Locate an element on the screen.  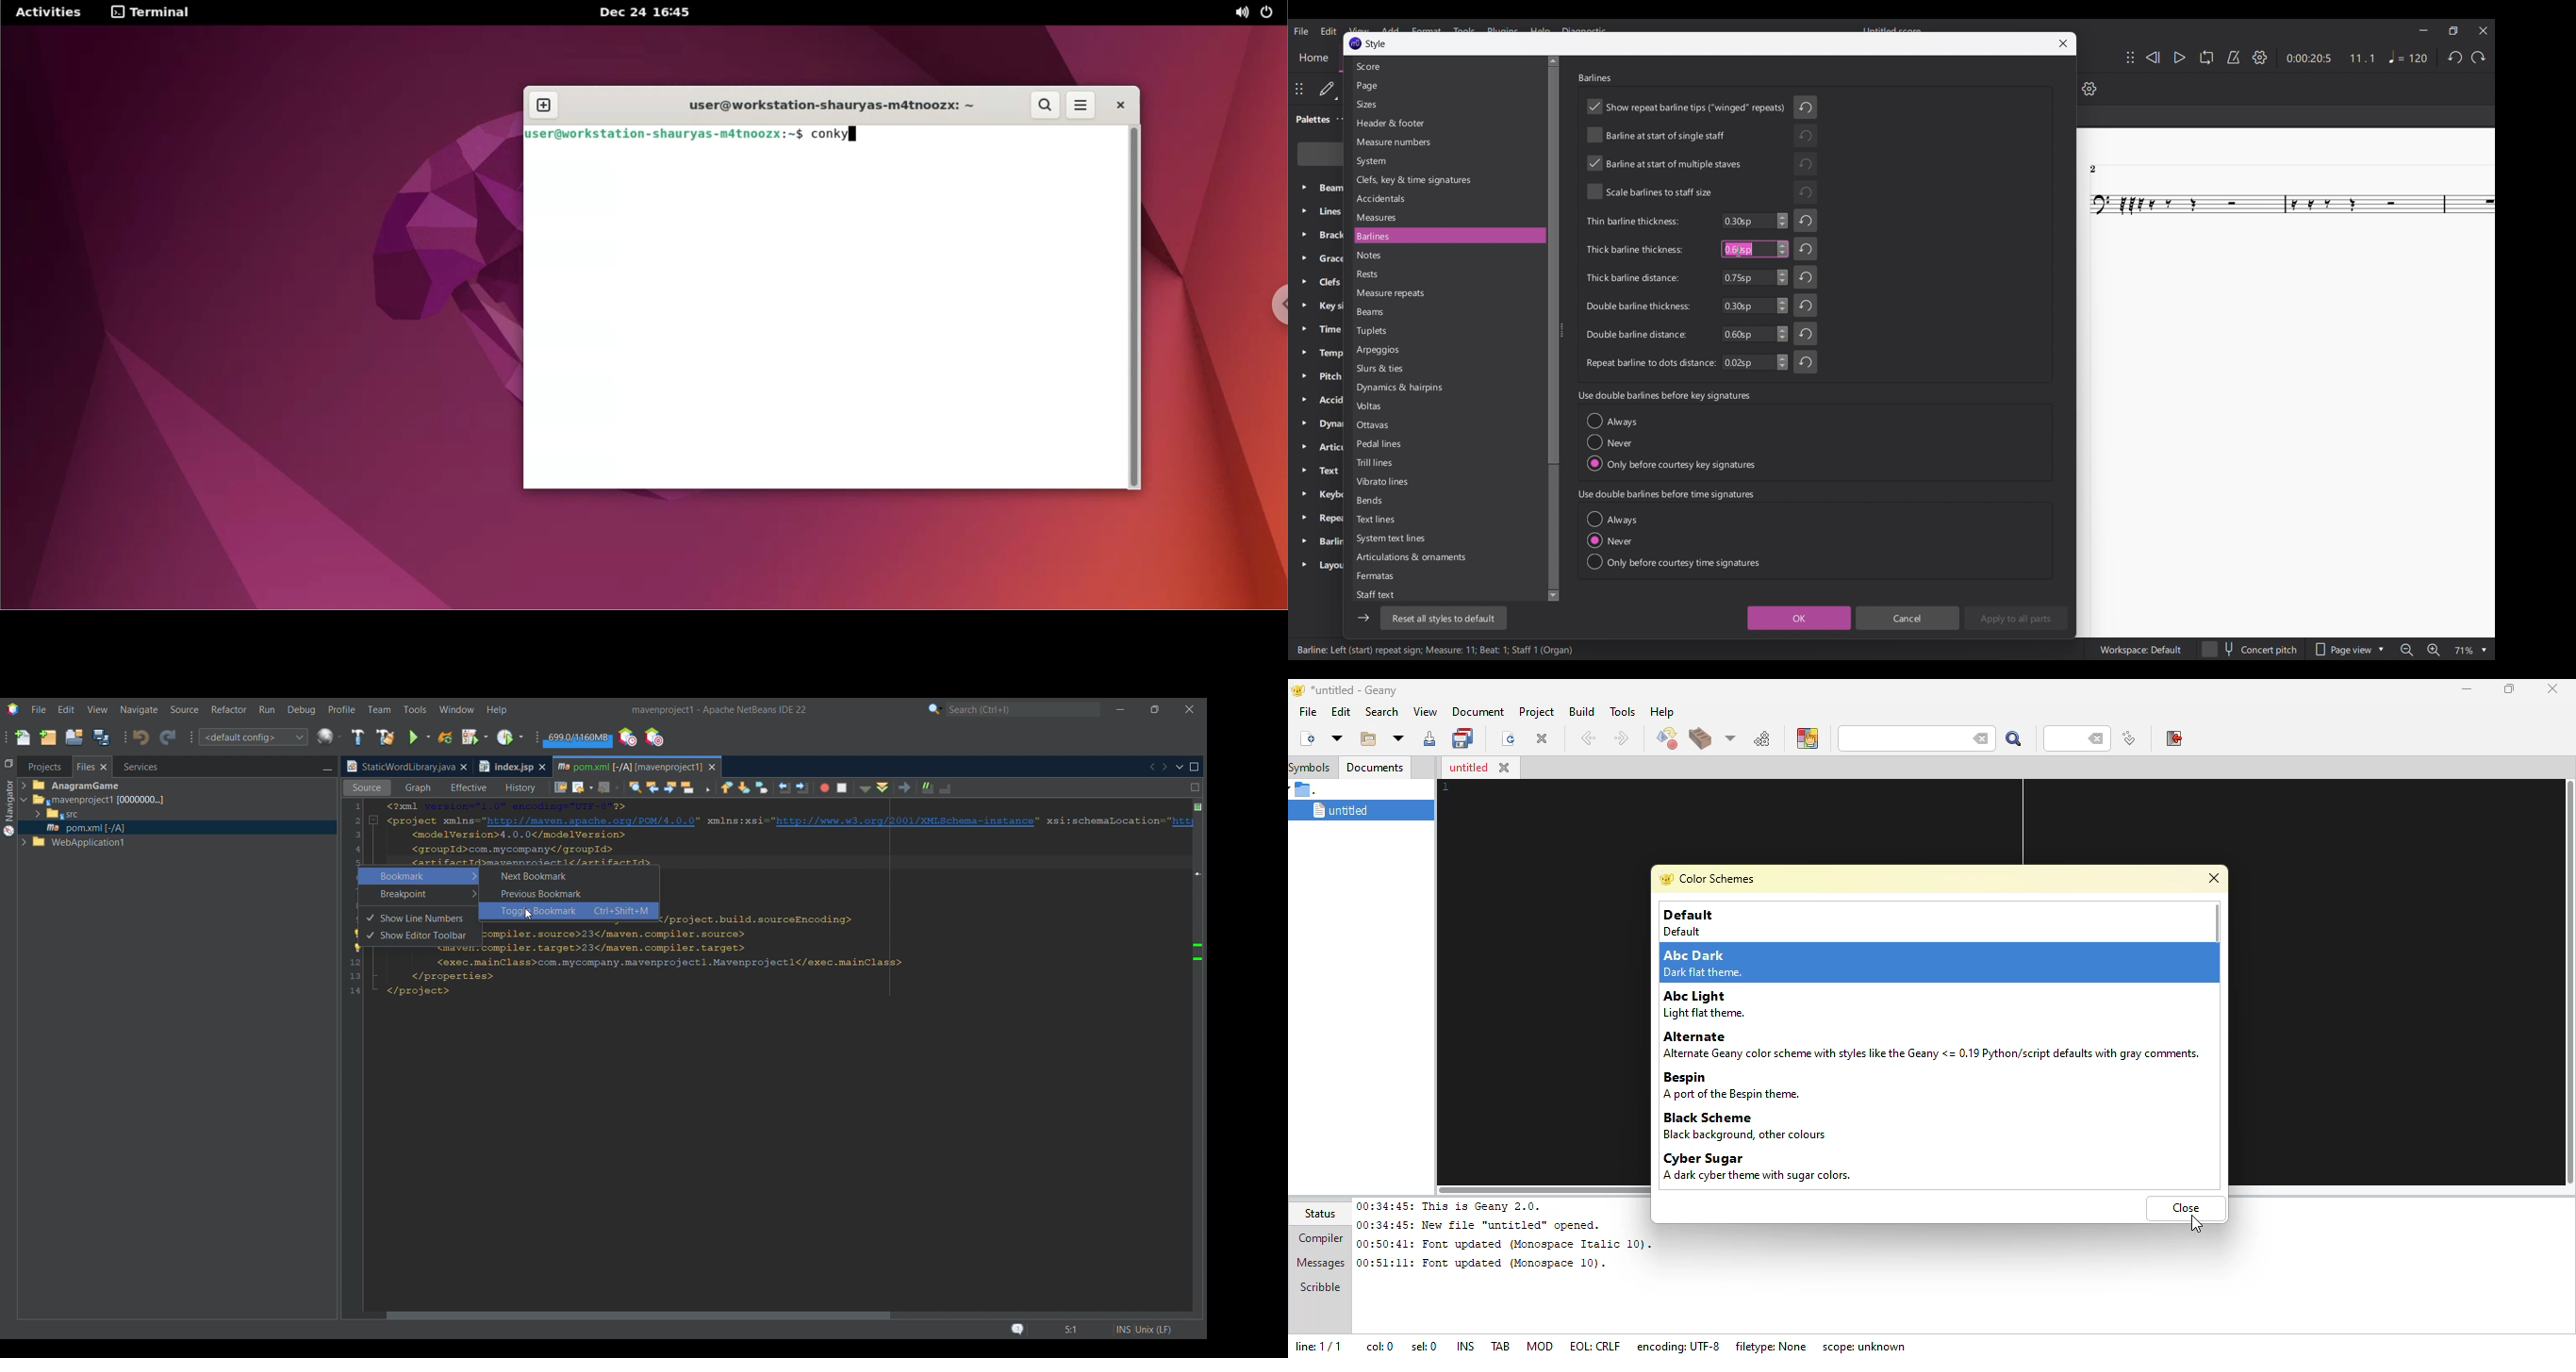
Show editor toolbar is located at coordinates (426, 936).